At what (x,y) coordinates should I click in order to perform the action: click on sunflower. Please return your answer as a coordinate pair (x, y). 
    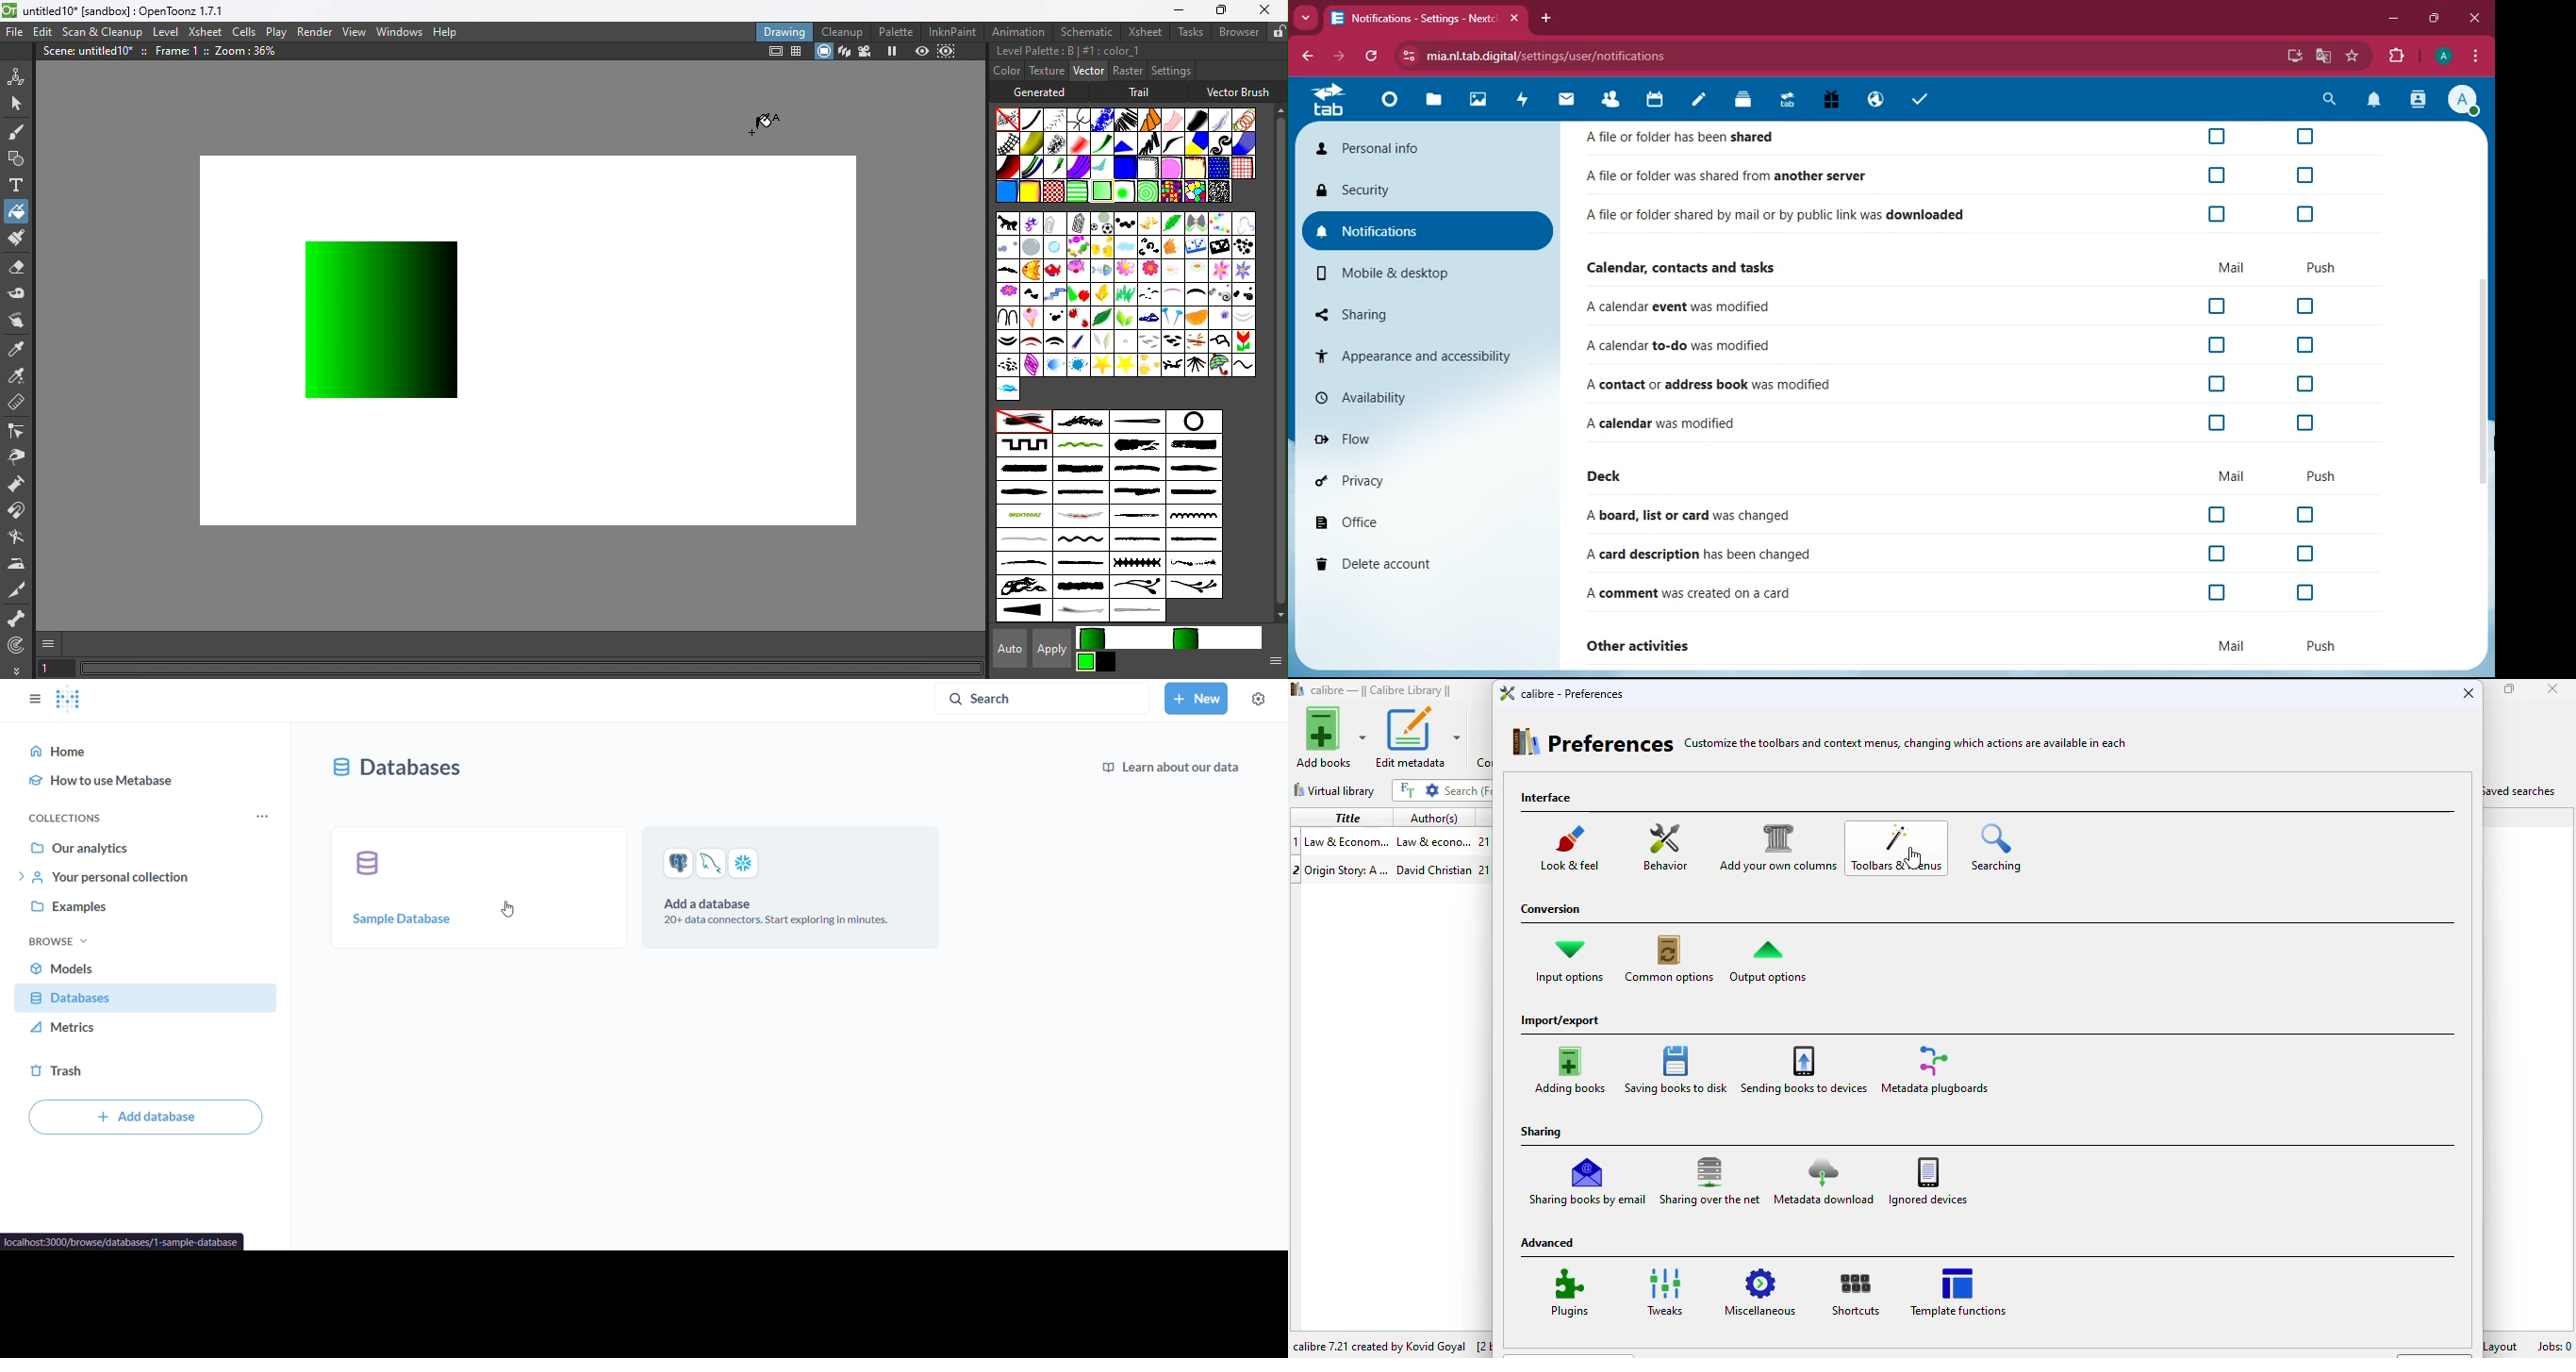
    Looking at the image, I should click on (1149, 365).